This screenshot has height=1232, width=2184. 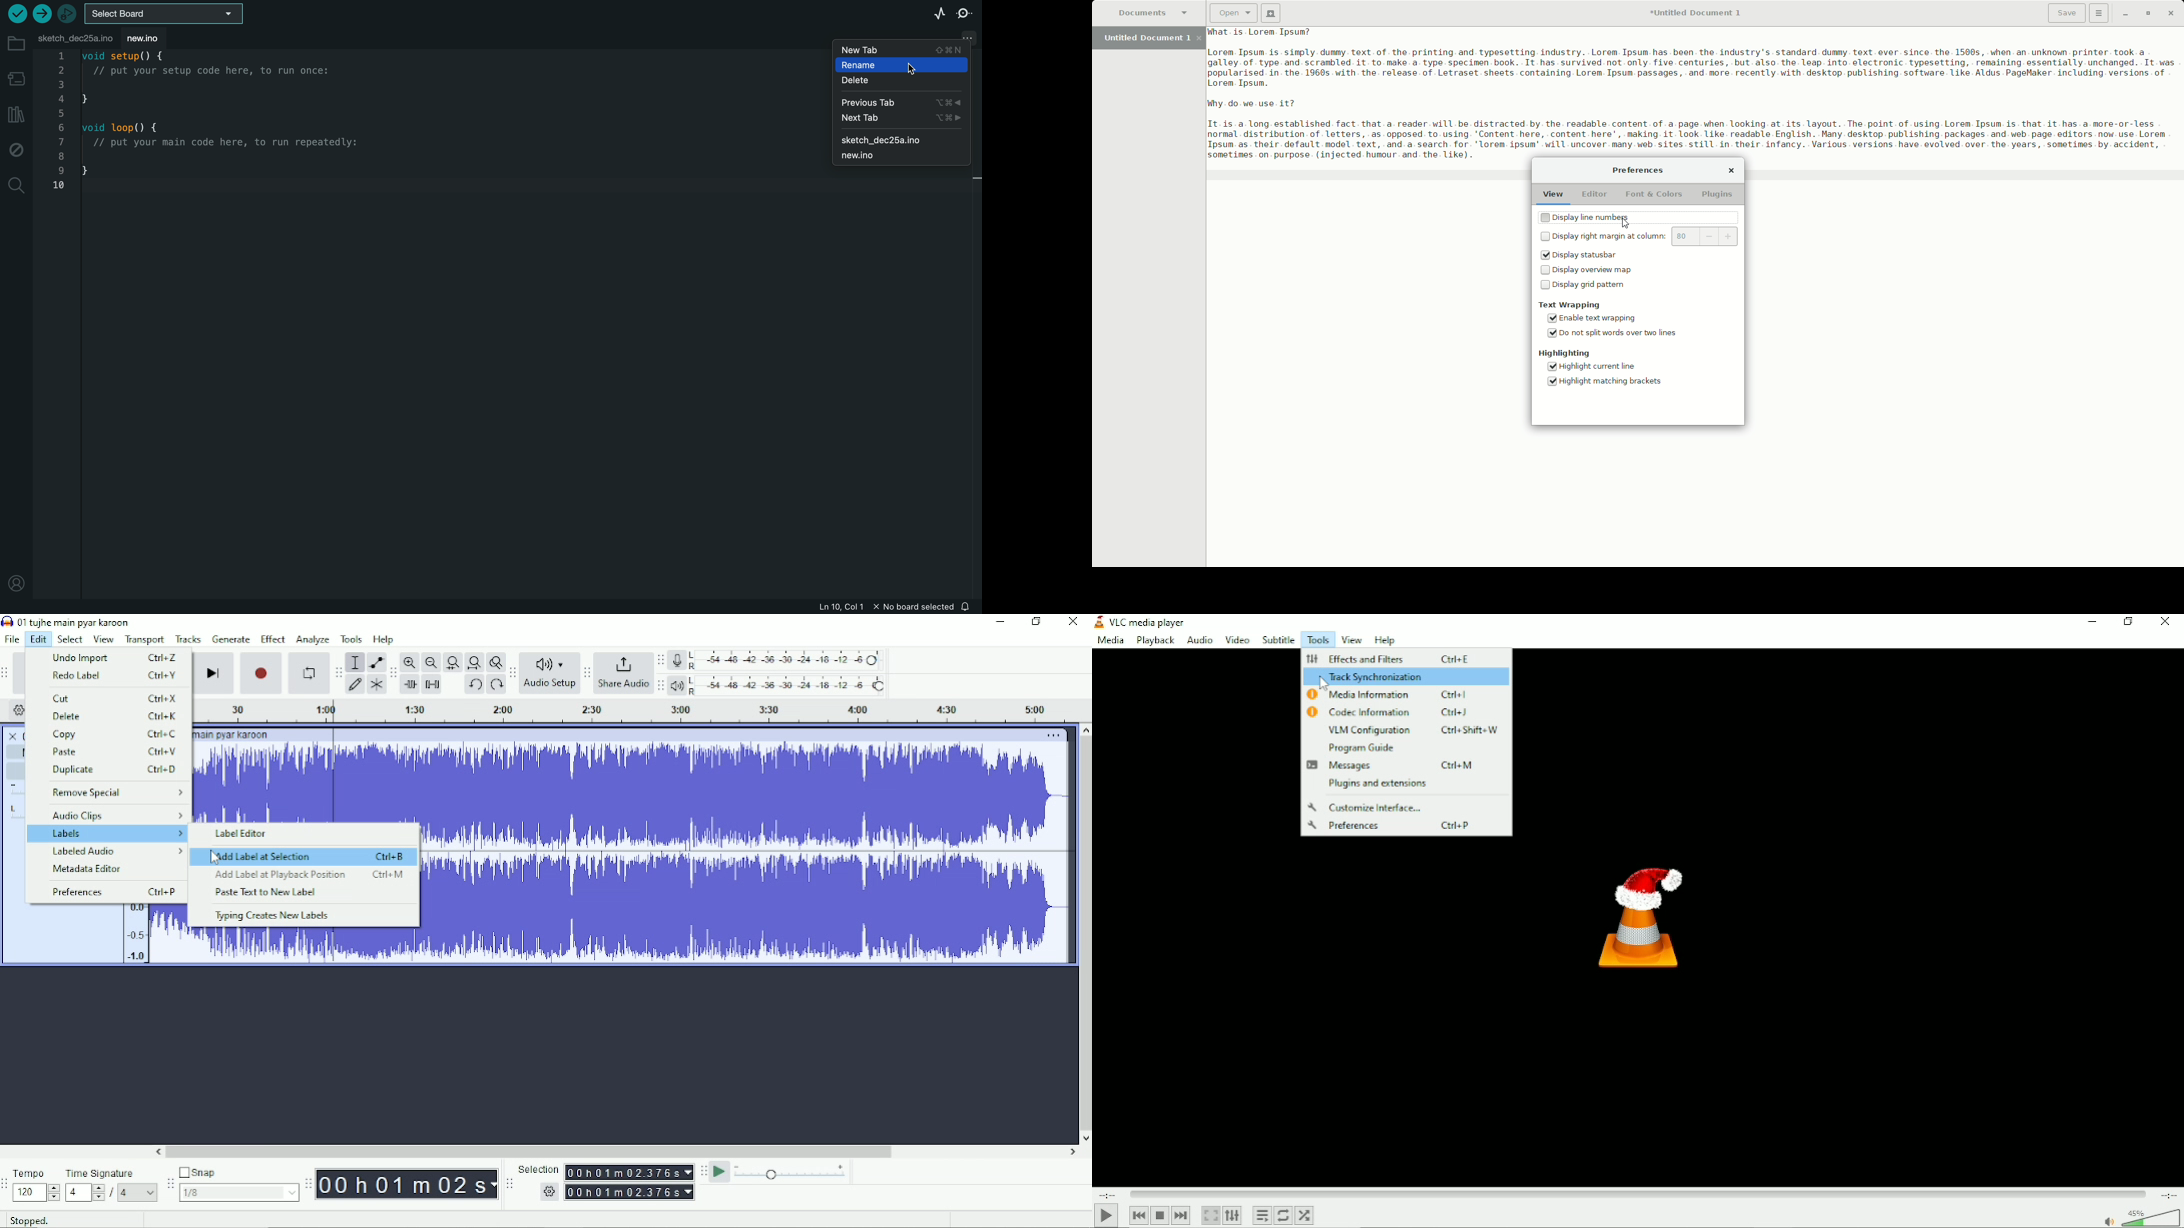 I want to click on Tempo, so click(x=36, y=1184).